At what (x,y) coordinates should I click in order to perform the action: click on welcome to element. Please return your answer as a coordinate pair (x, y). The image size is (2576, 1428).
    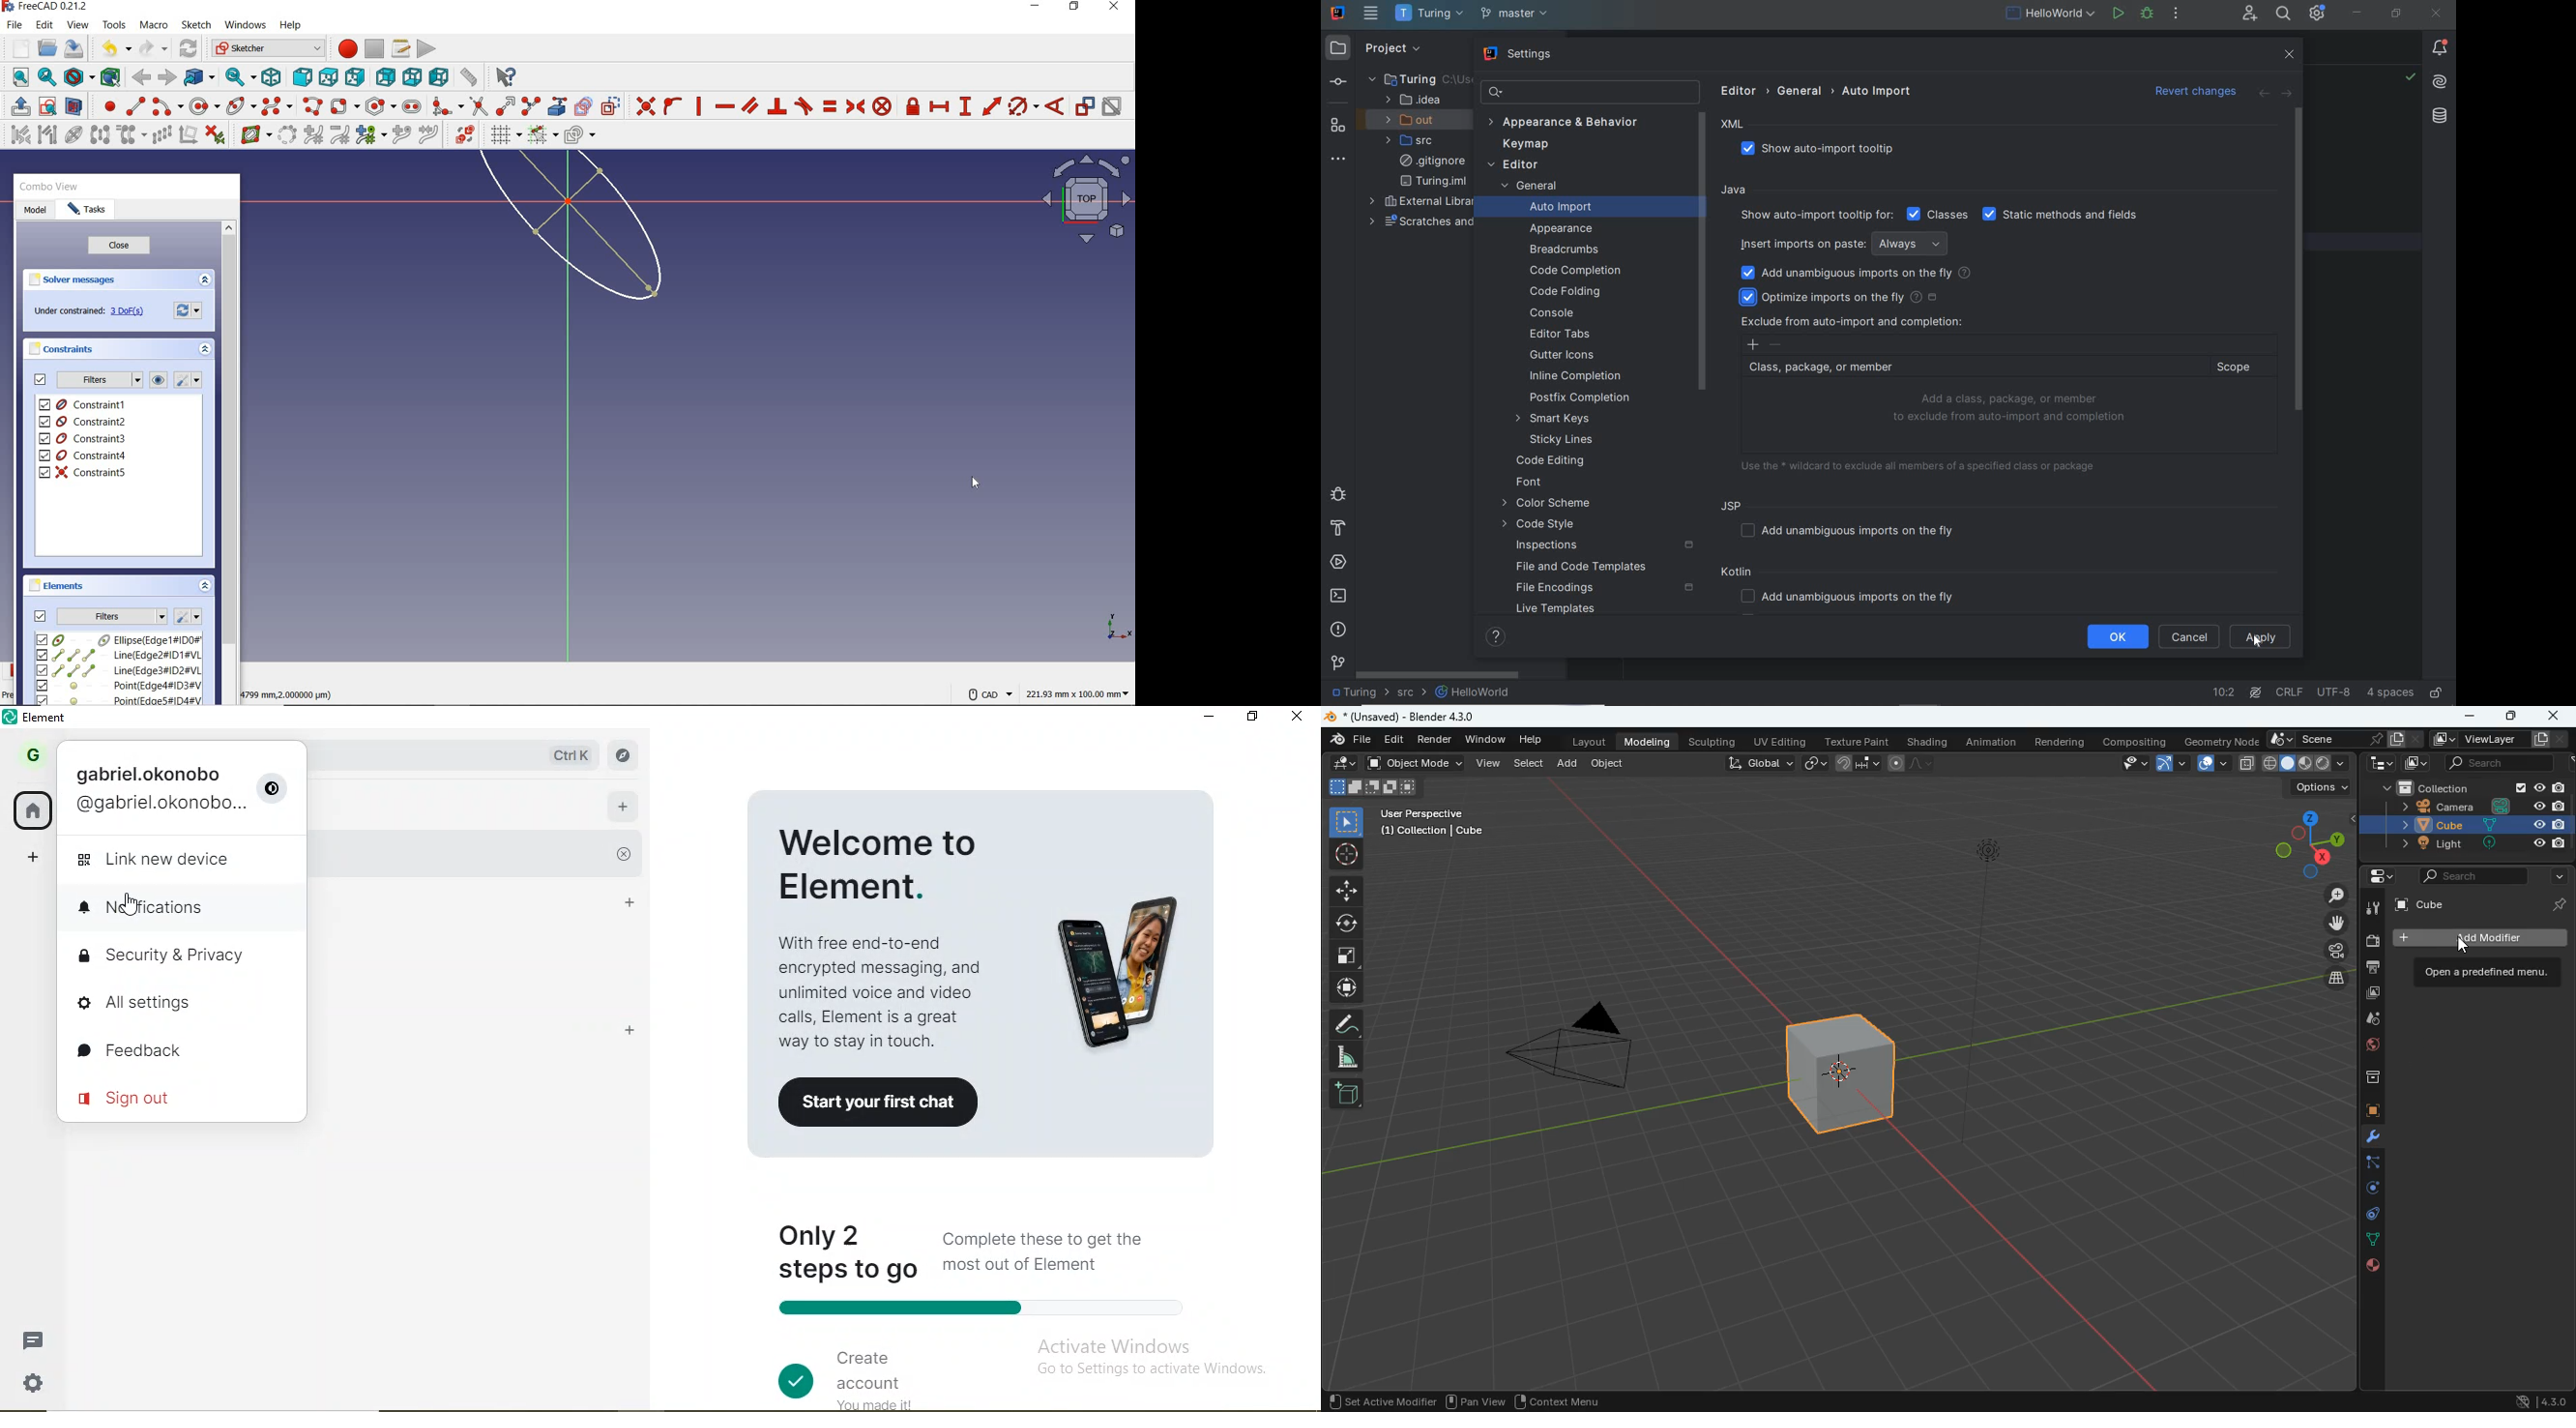
    Looking at the image, I should click on (868, 923).